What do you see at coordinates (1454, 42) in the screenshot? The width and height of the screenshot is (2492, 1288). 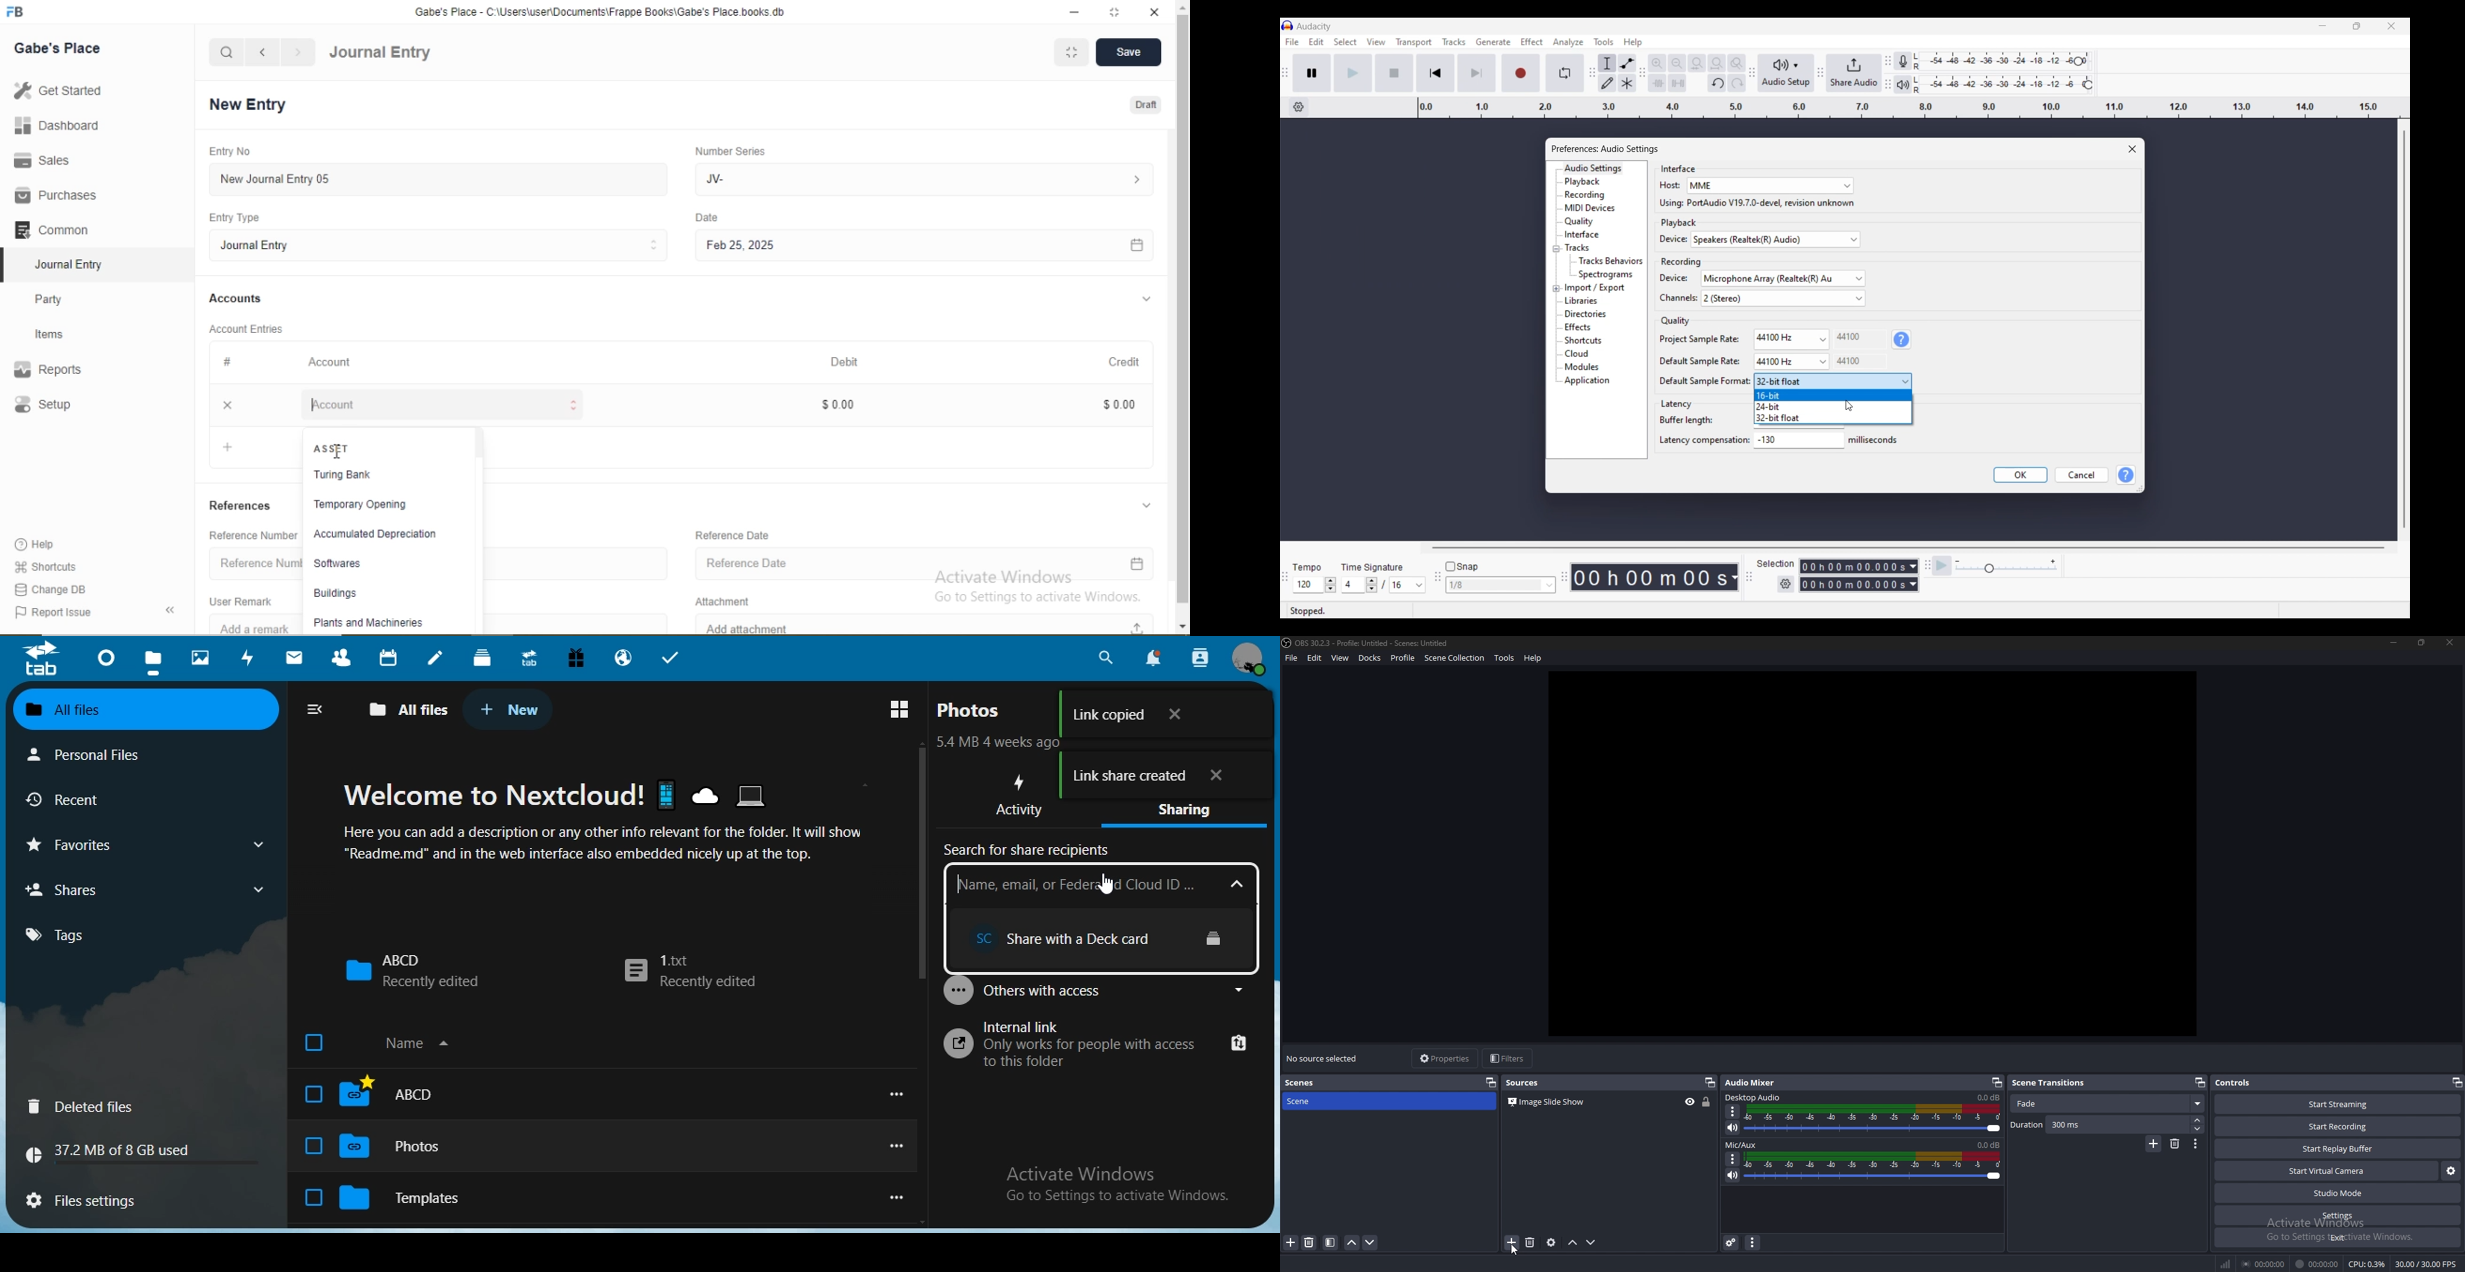 I see `Tracks menu` at bounding box center [1454, 42].